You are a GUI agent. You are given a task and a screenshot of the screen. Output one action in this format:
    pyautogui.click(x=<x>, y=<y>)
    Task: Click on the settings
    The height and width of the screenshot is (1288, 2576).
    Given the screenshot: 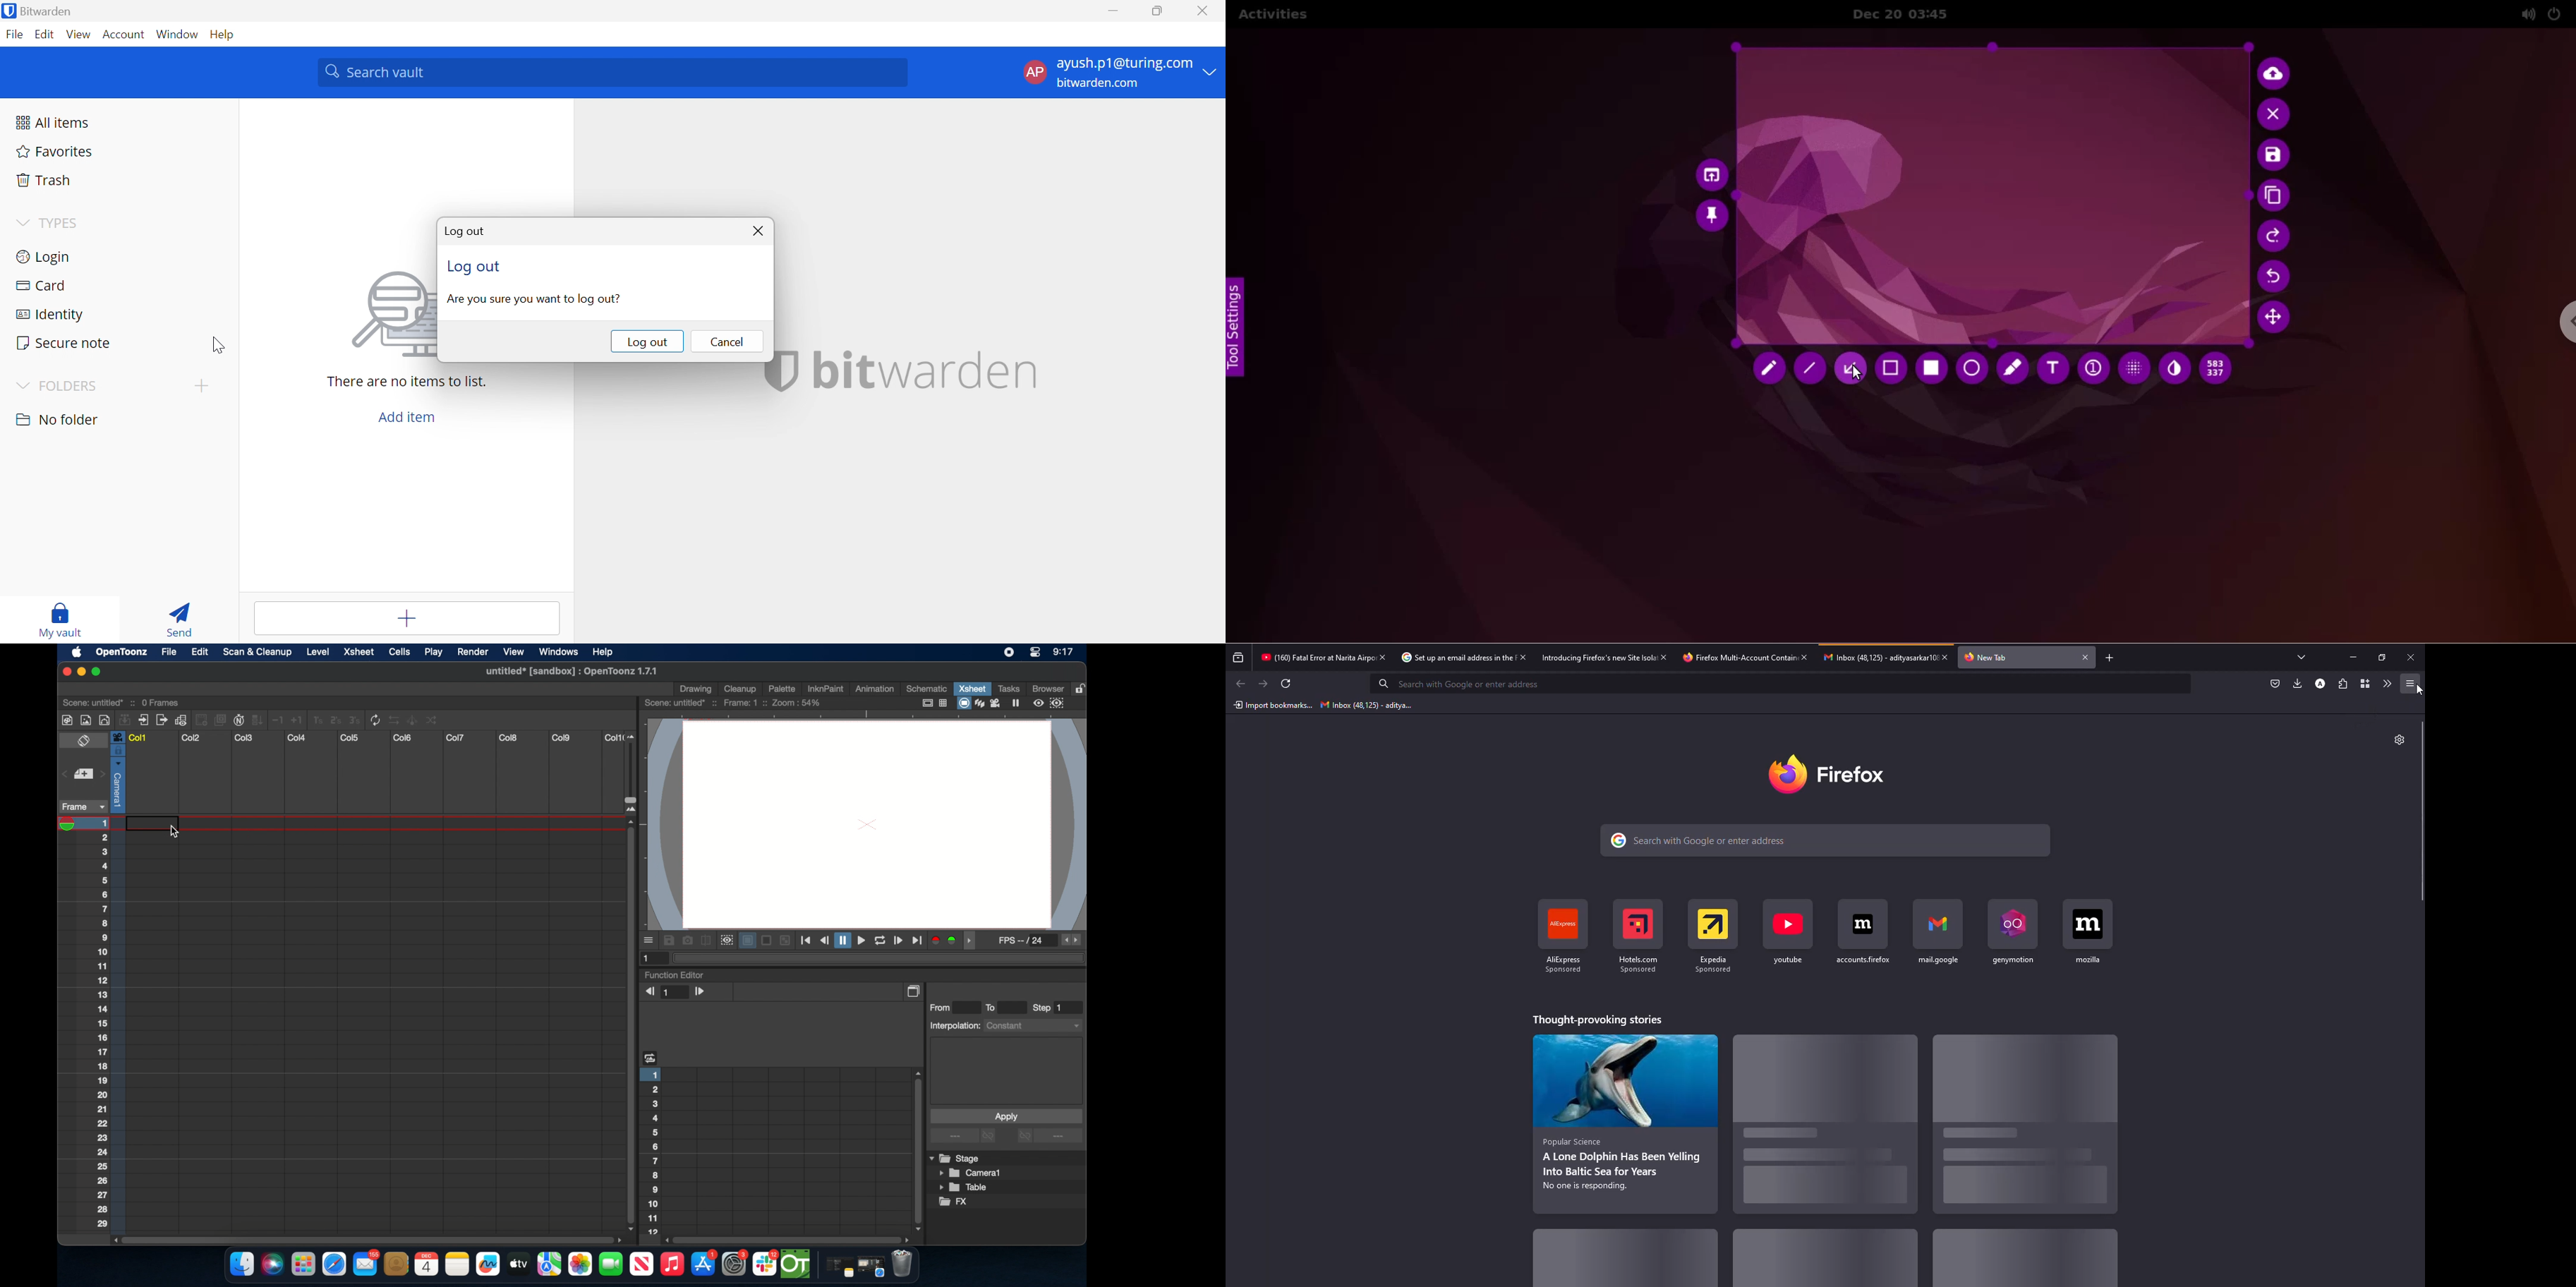 What is the action you would take?
    pyautogui.click(x=2399, y=740)
    